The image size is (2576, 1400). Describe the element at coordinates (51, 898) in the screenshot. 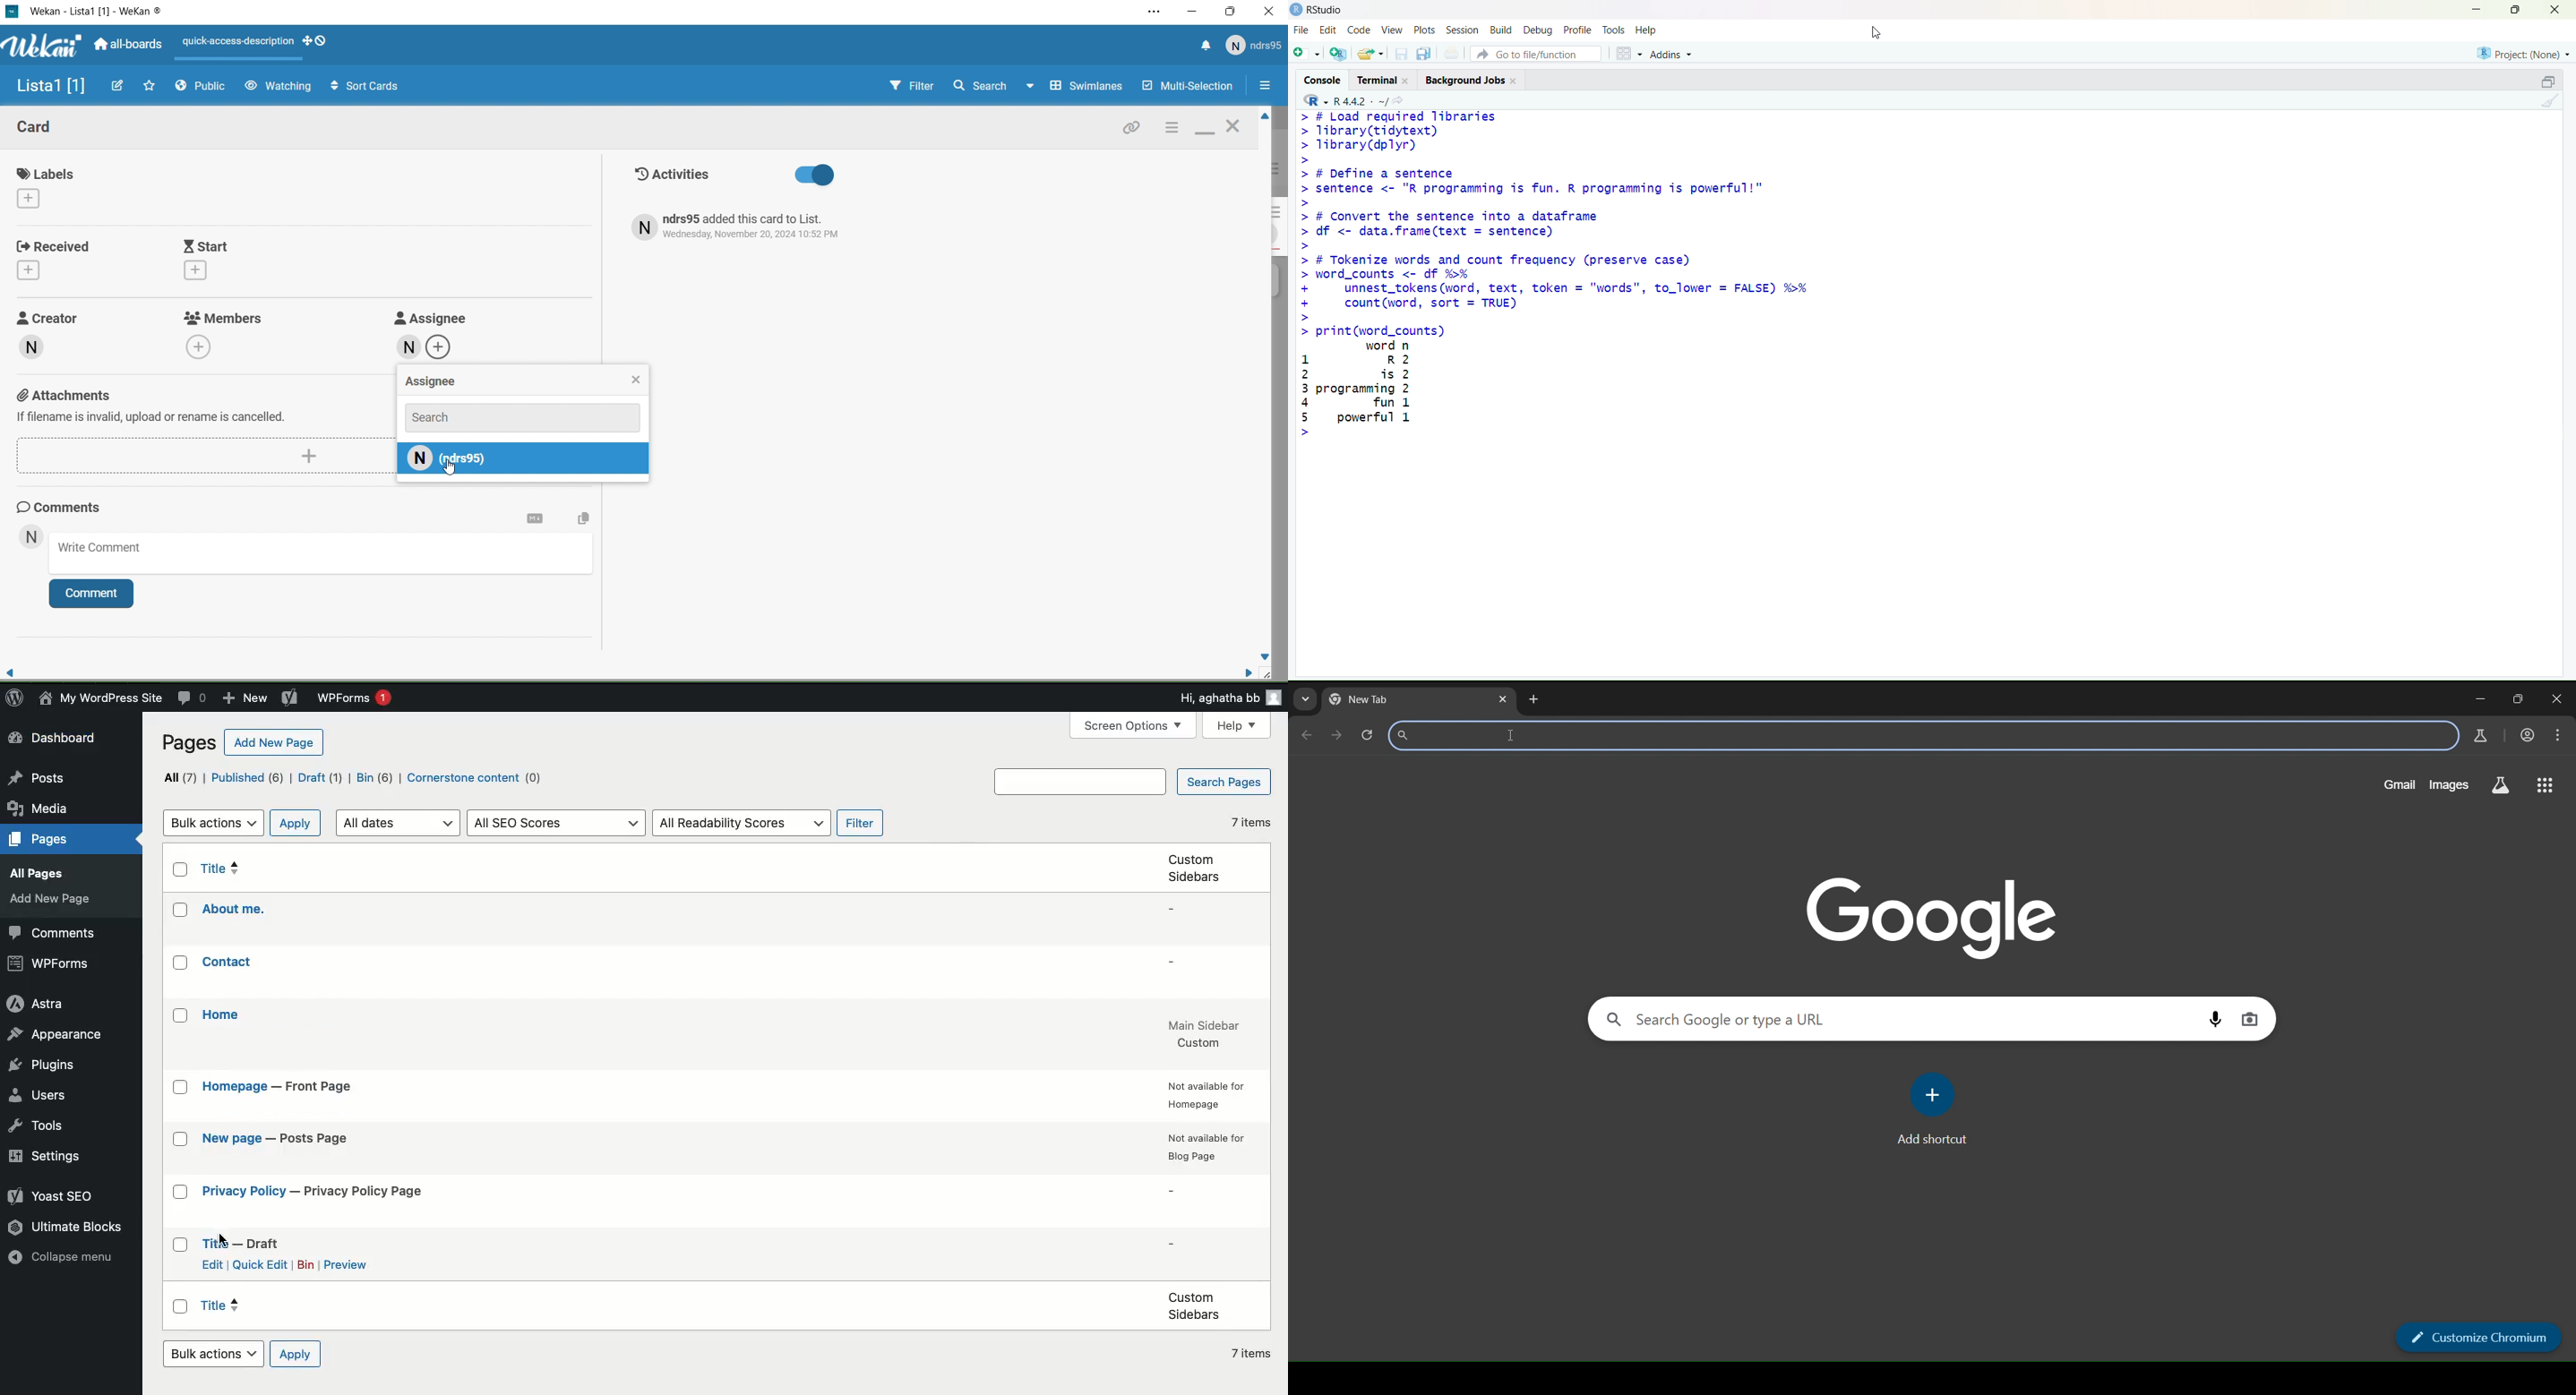

I see `add new page` at that location.